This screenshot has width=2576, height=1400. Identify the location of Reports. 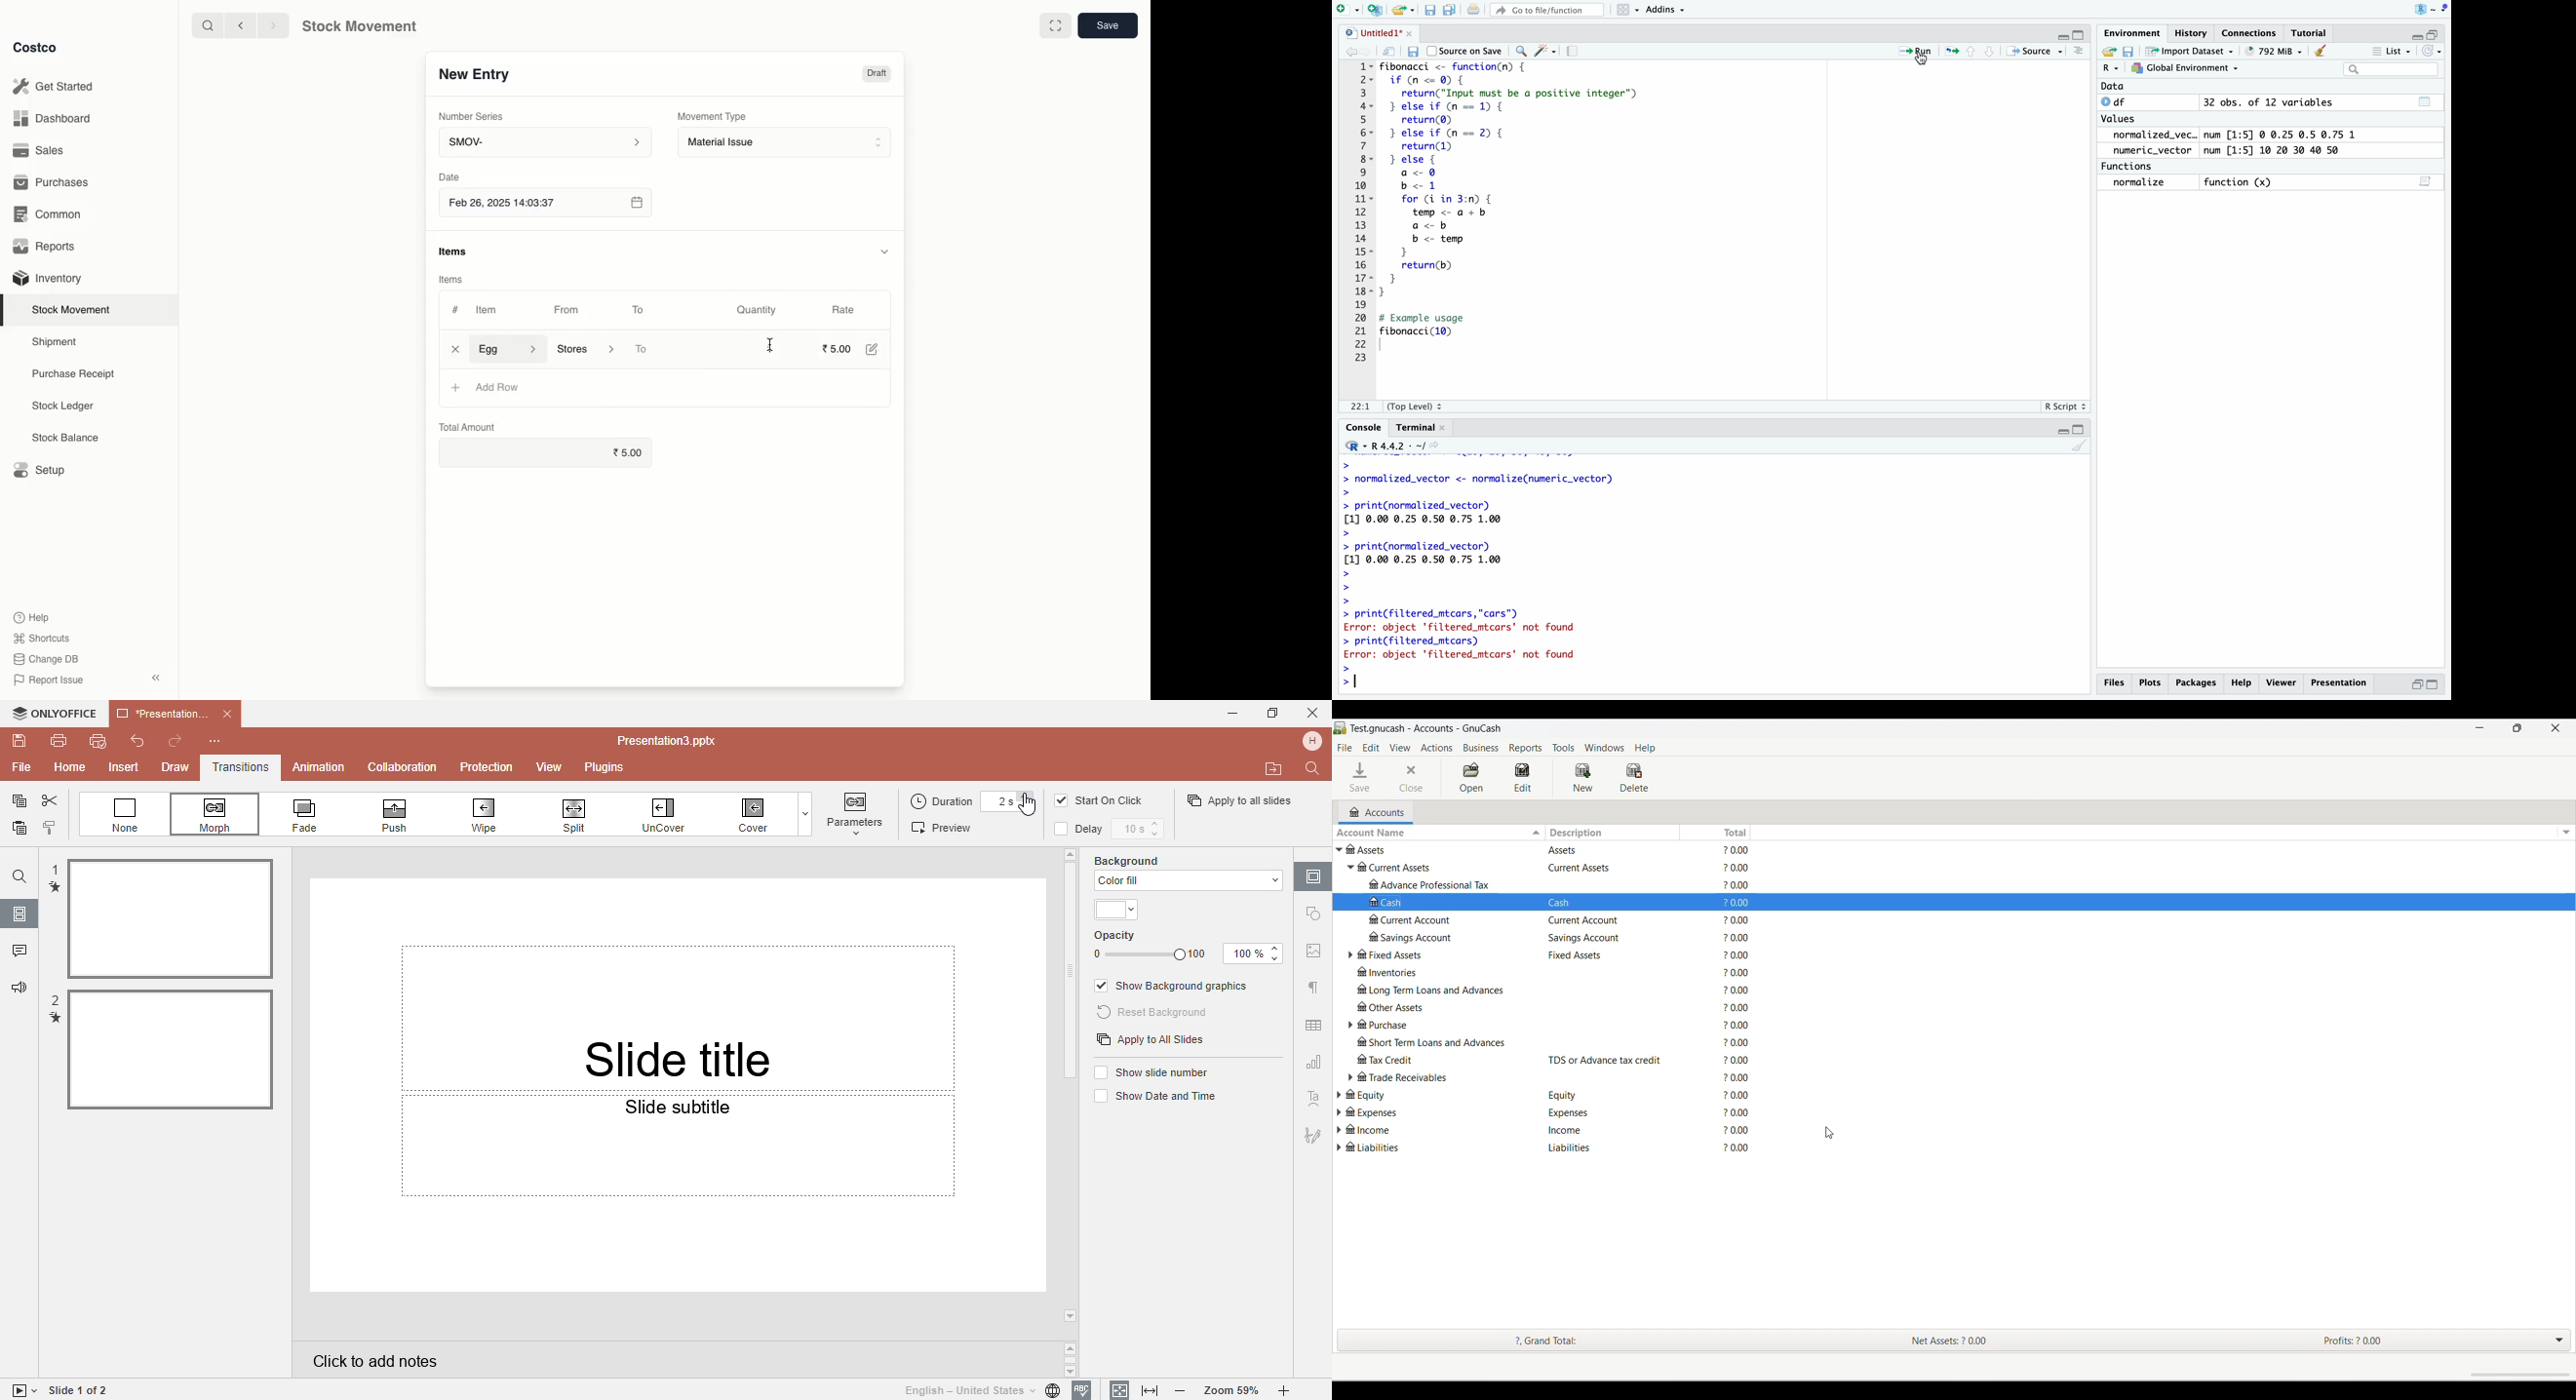
(48, 246).